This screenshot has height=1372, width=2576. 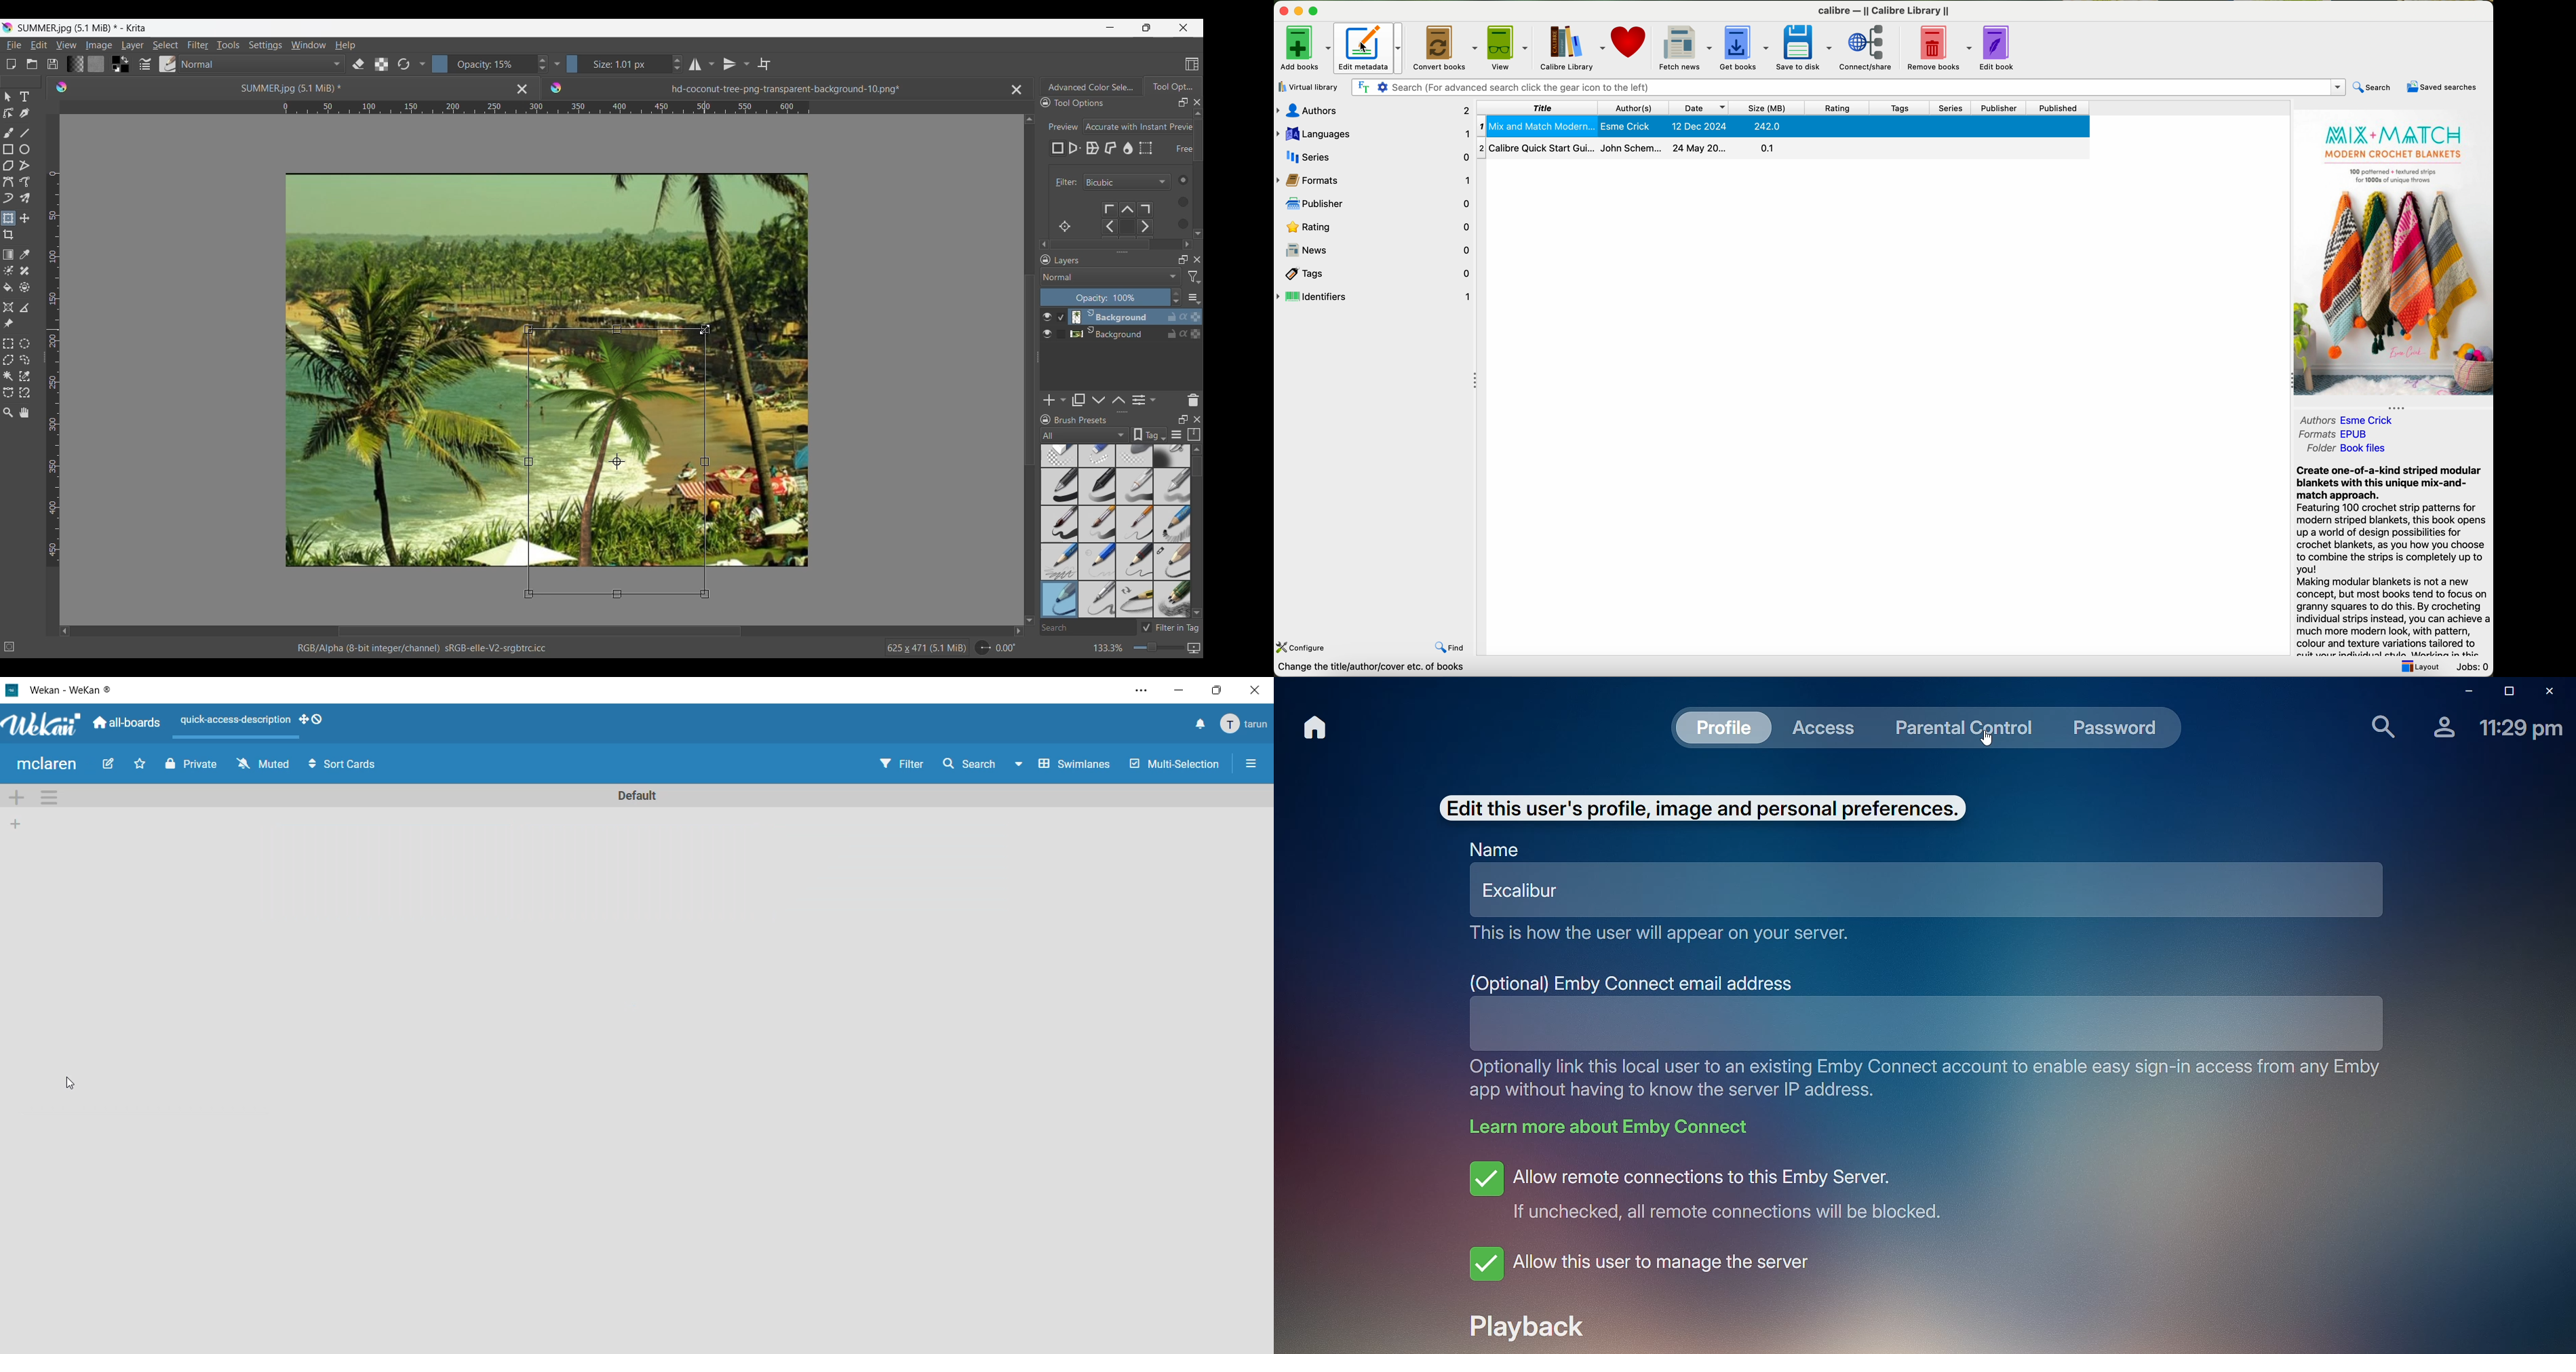 I want to click on Assistant tool, so click(x=8, y=307).